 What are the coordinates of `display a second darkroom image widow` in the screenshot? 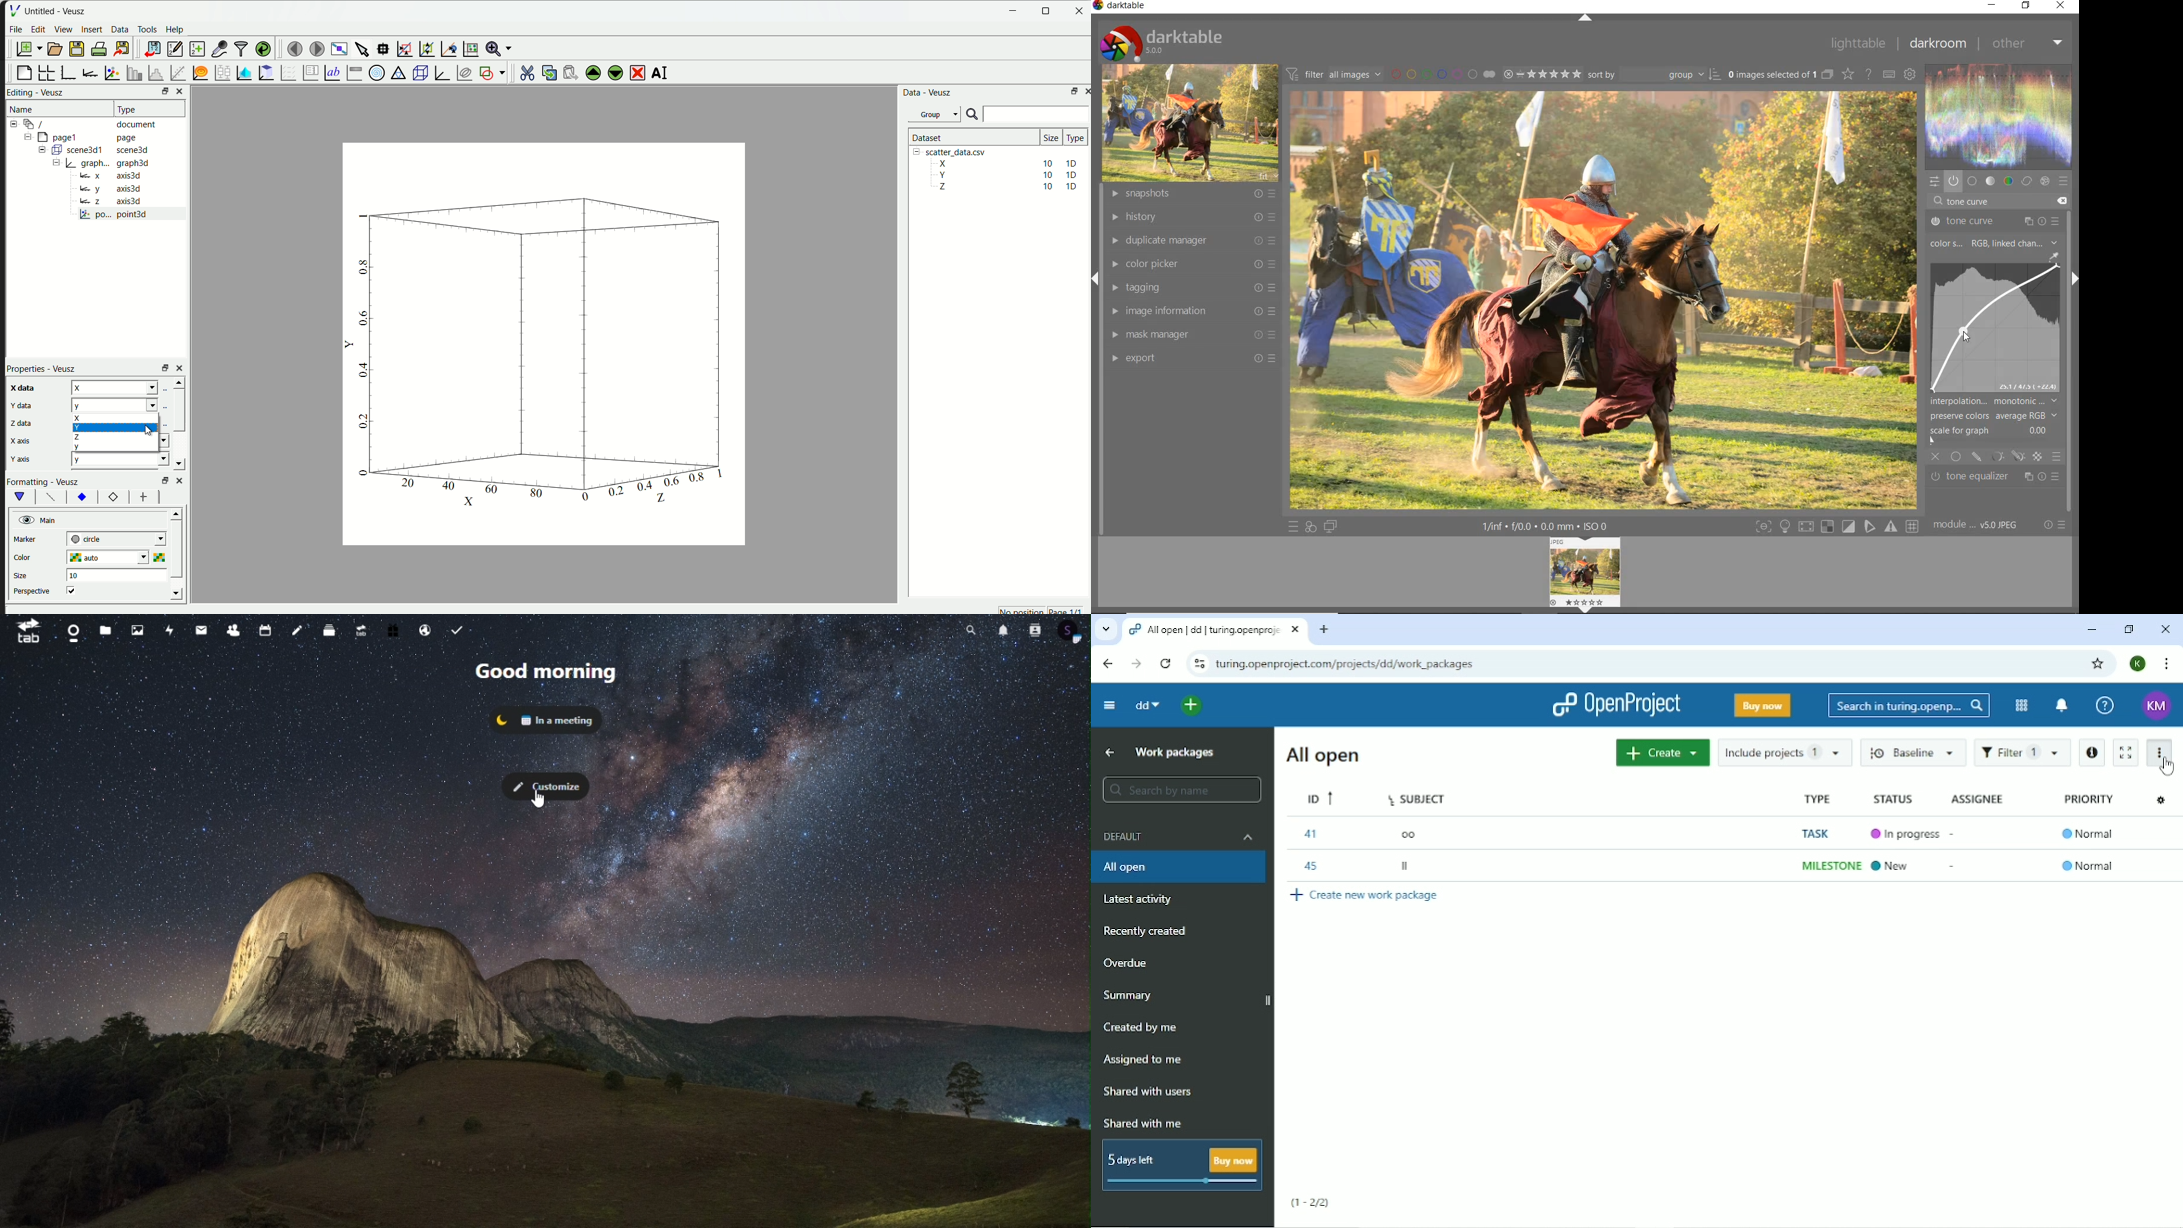 It's located at (1331, 526).